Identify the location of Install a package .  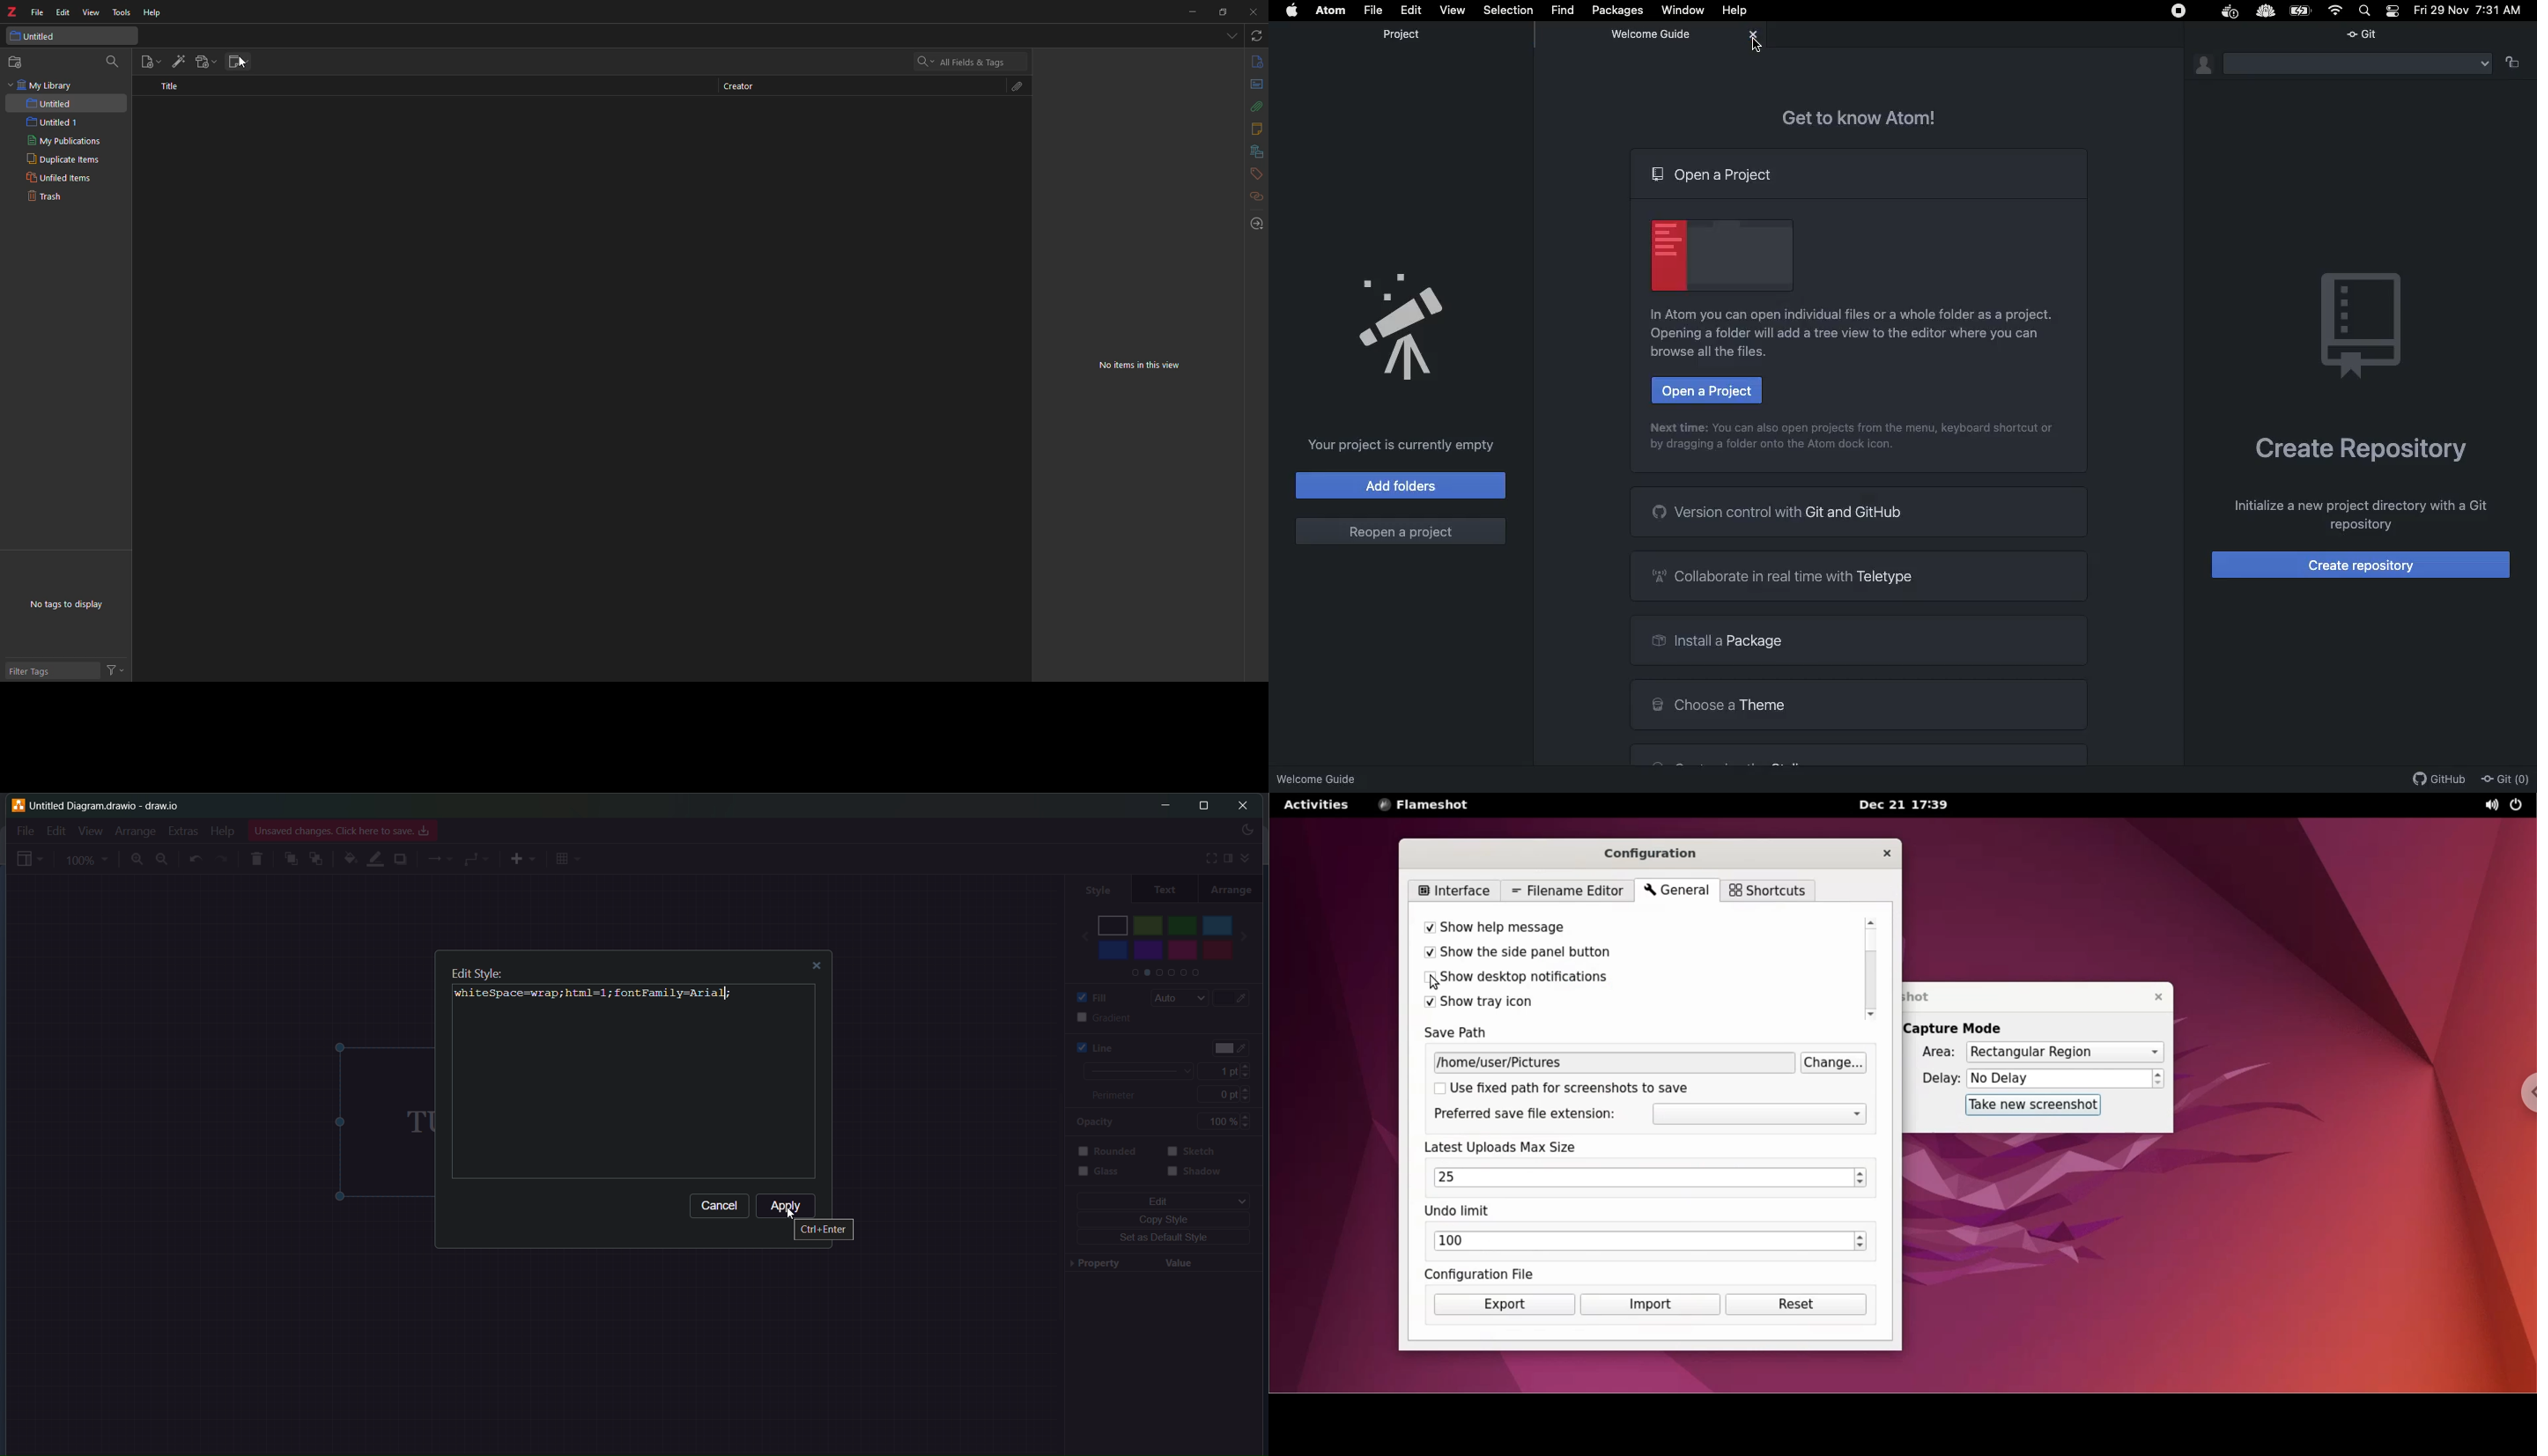
(1860, 640).